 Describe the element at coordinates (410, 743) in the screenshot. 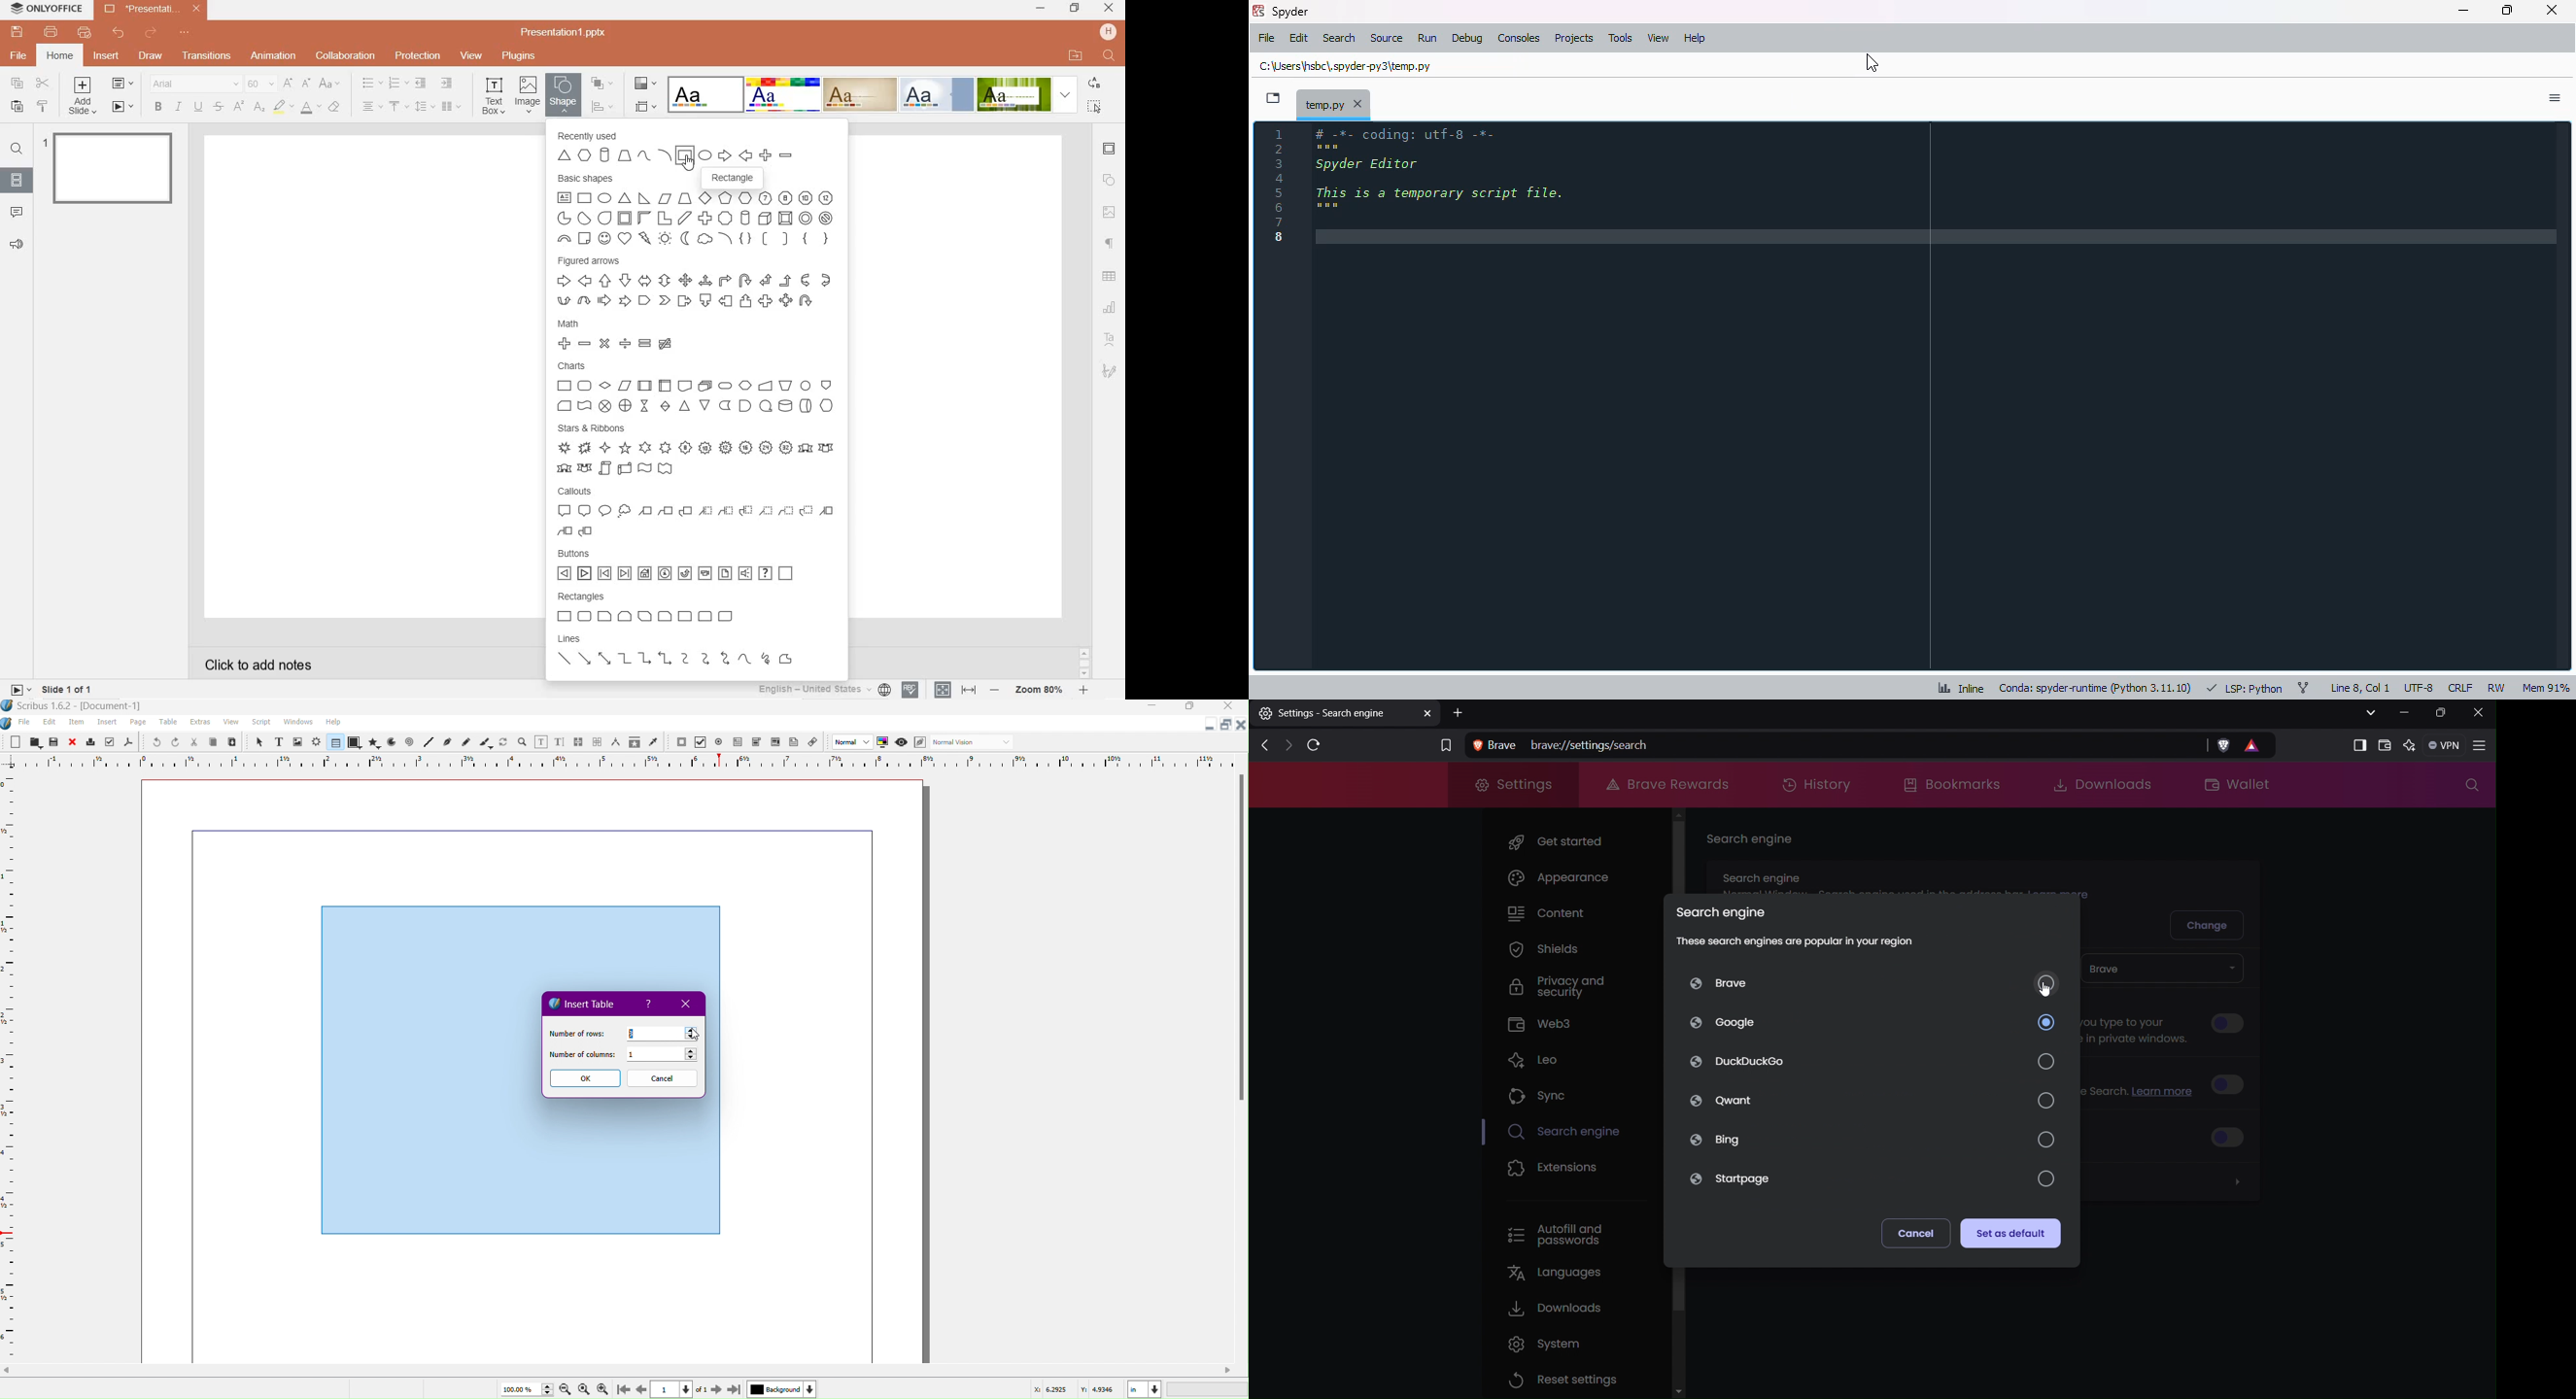

I see `Spiral` at that location.